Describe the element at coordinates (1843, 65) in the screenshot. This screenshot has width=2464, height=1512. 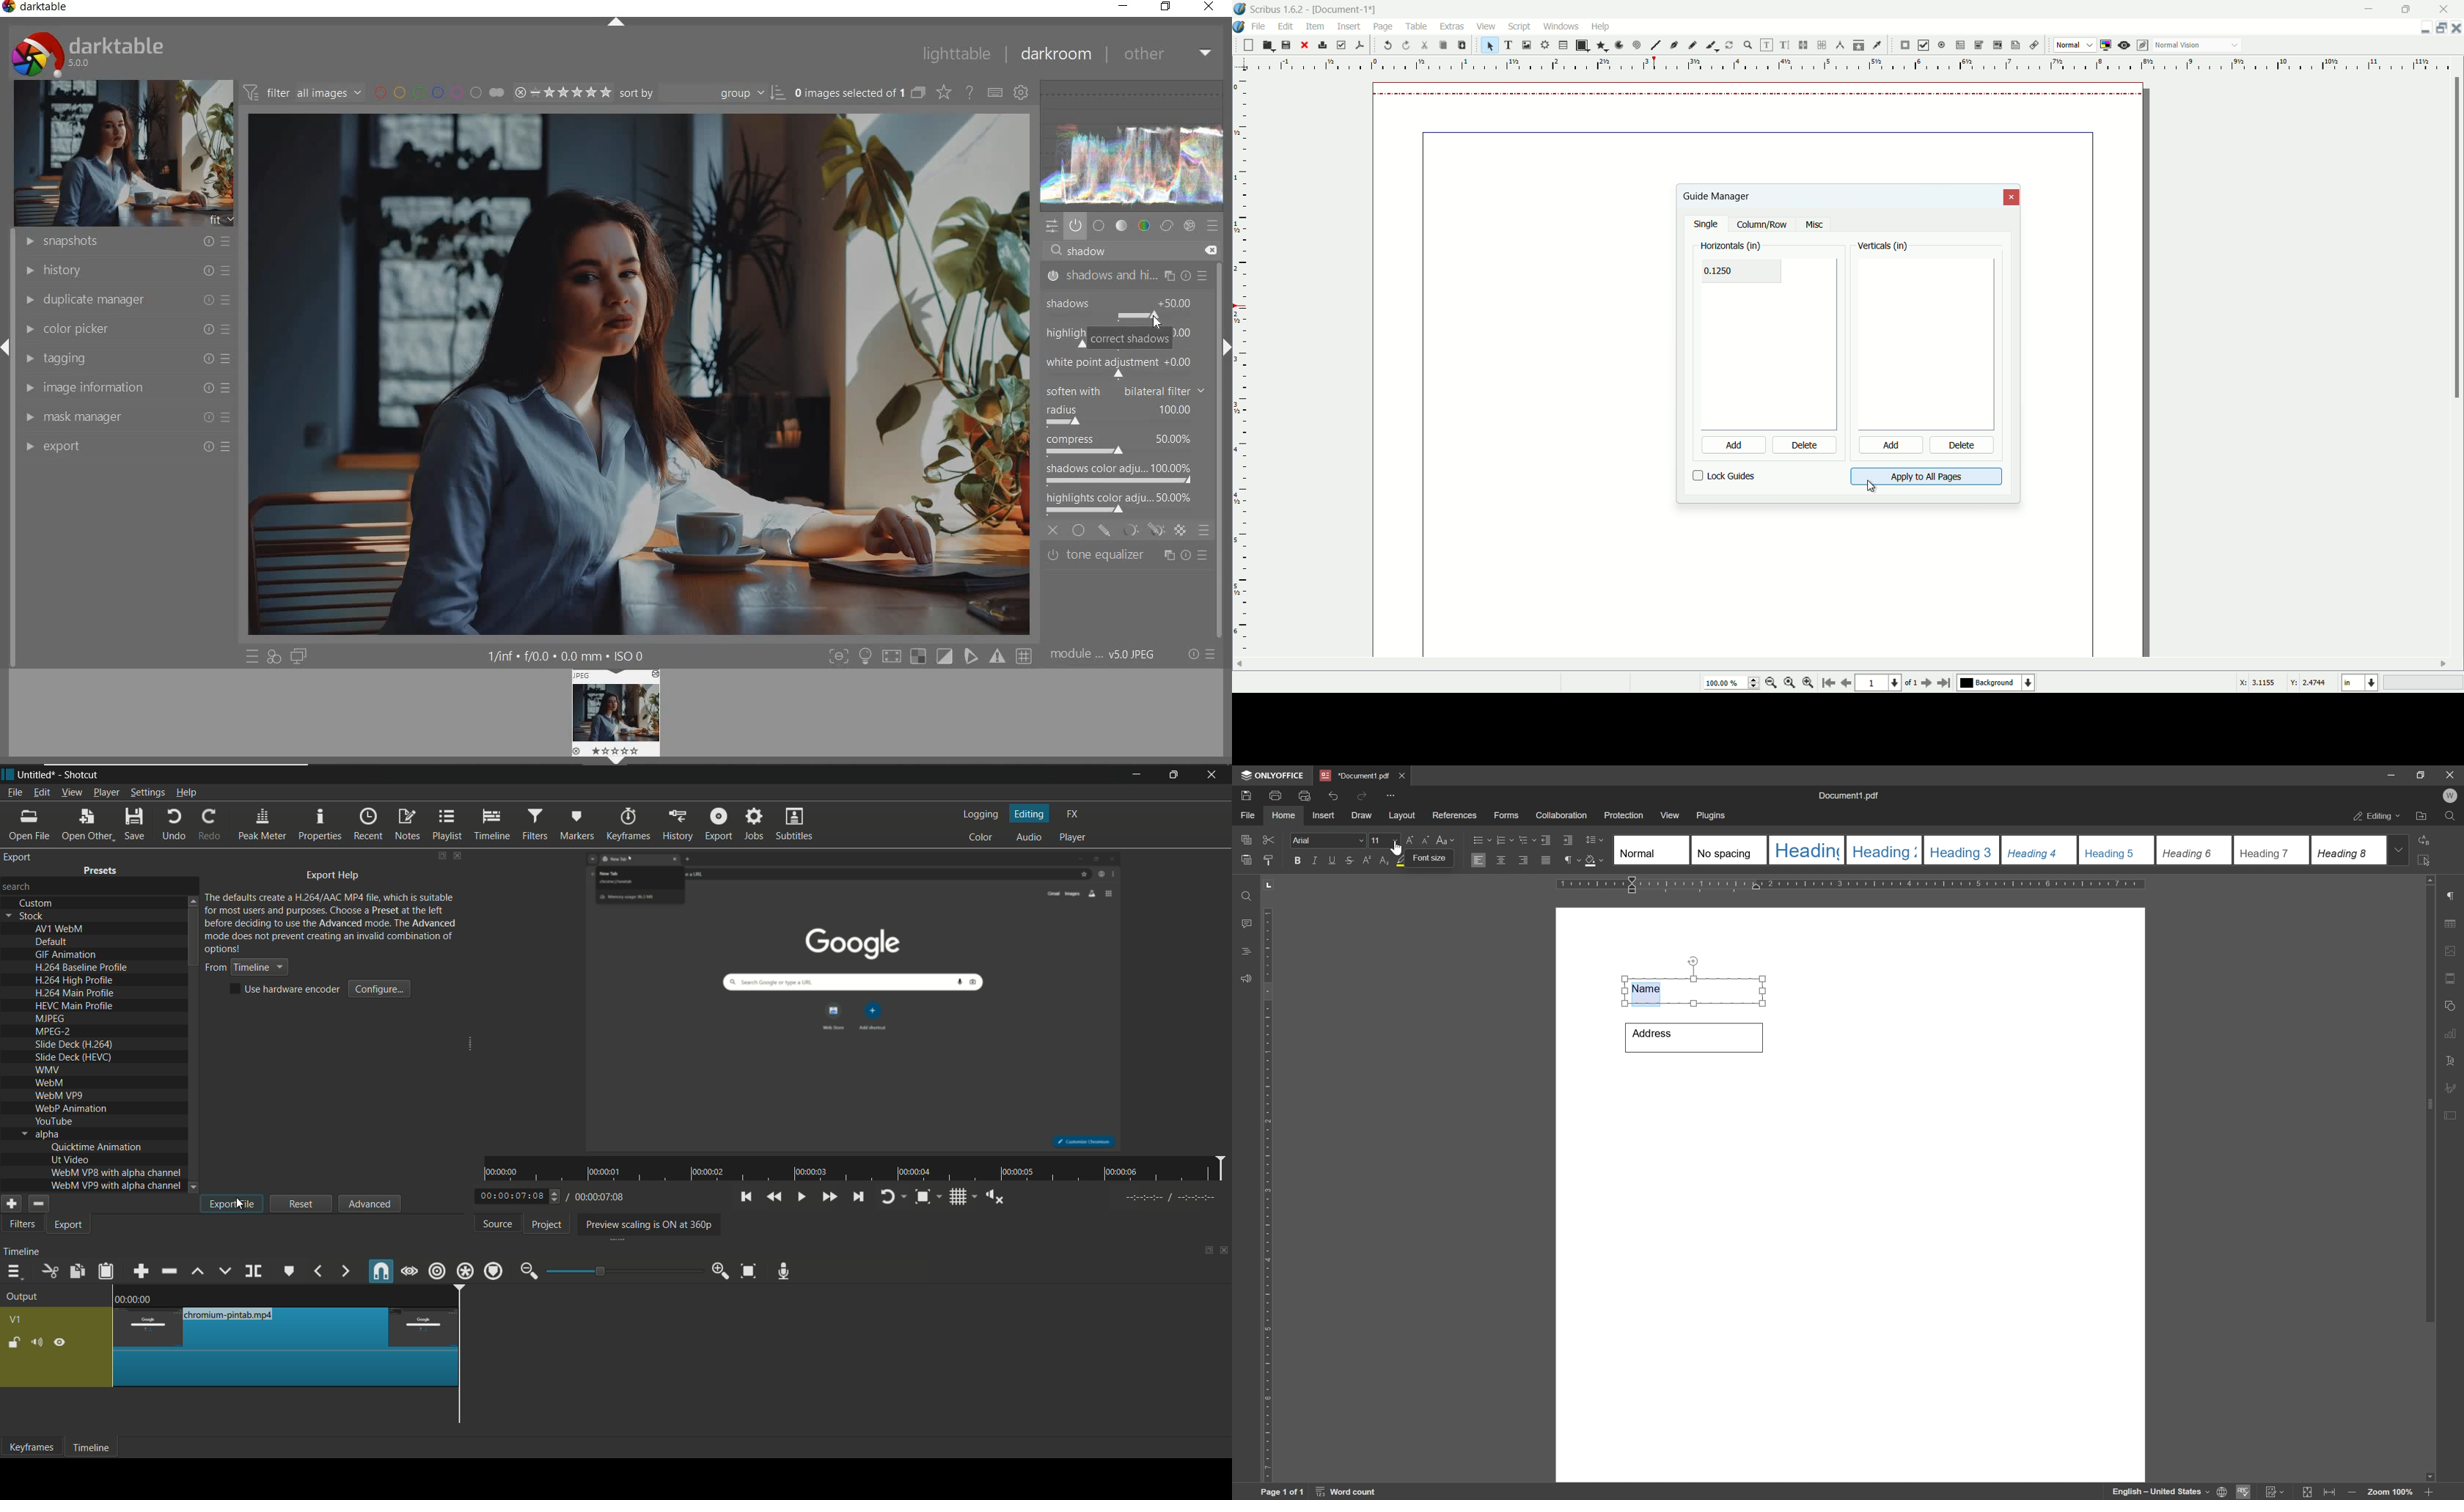
I see `measuring scale` at that location.